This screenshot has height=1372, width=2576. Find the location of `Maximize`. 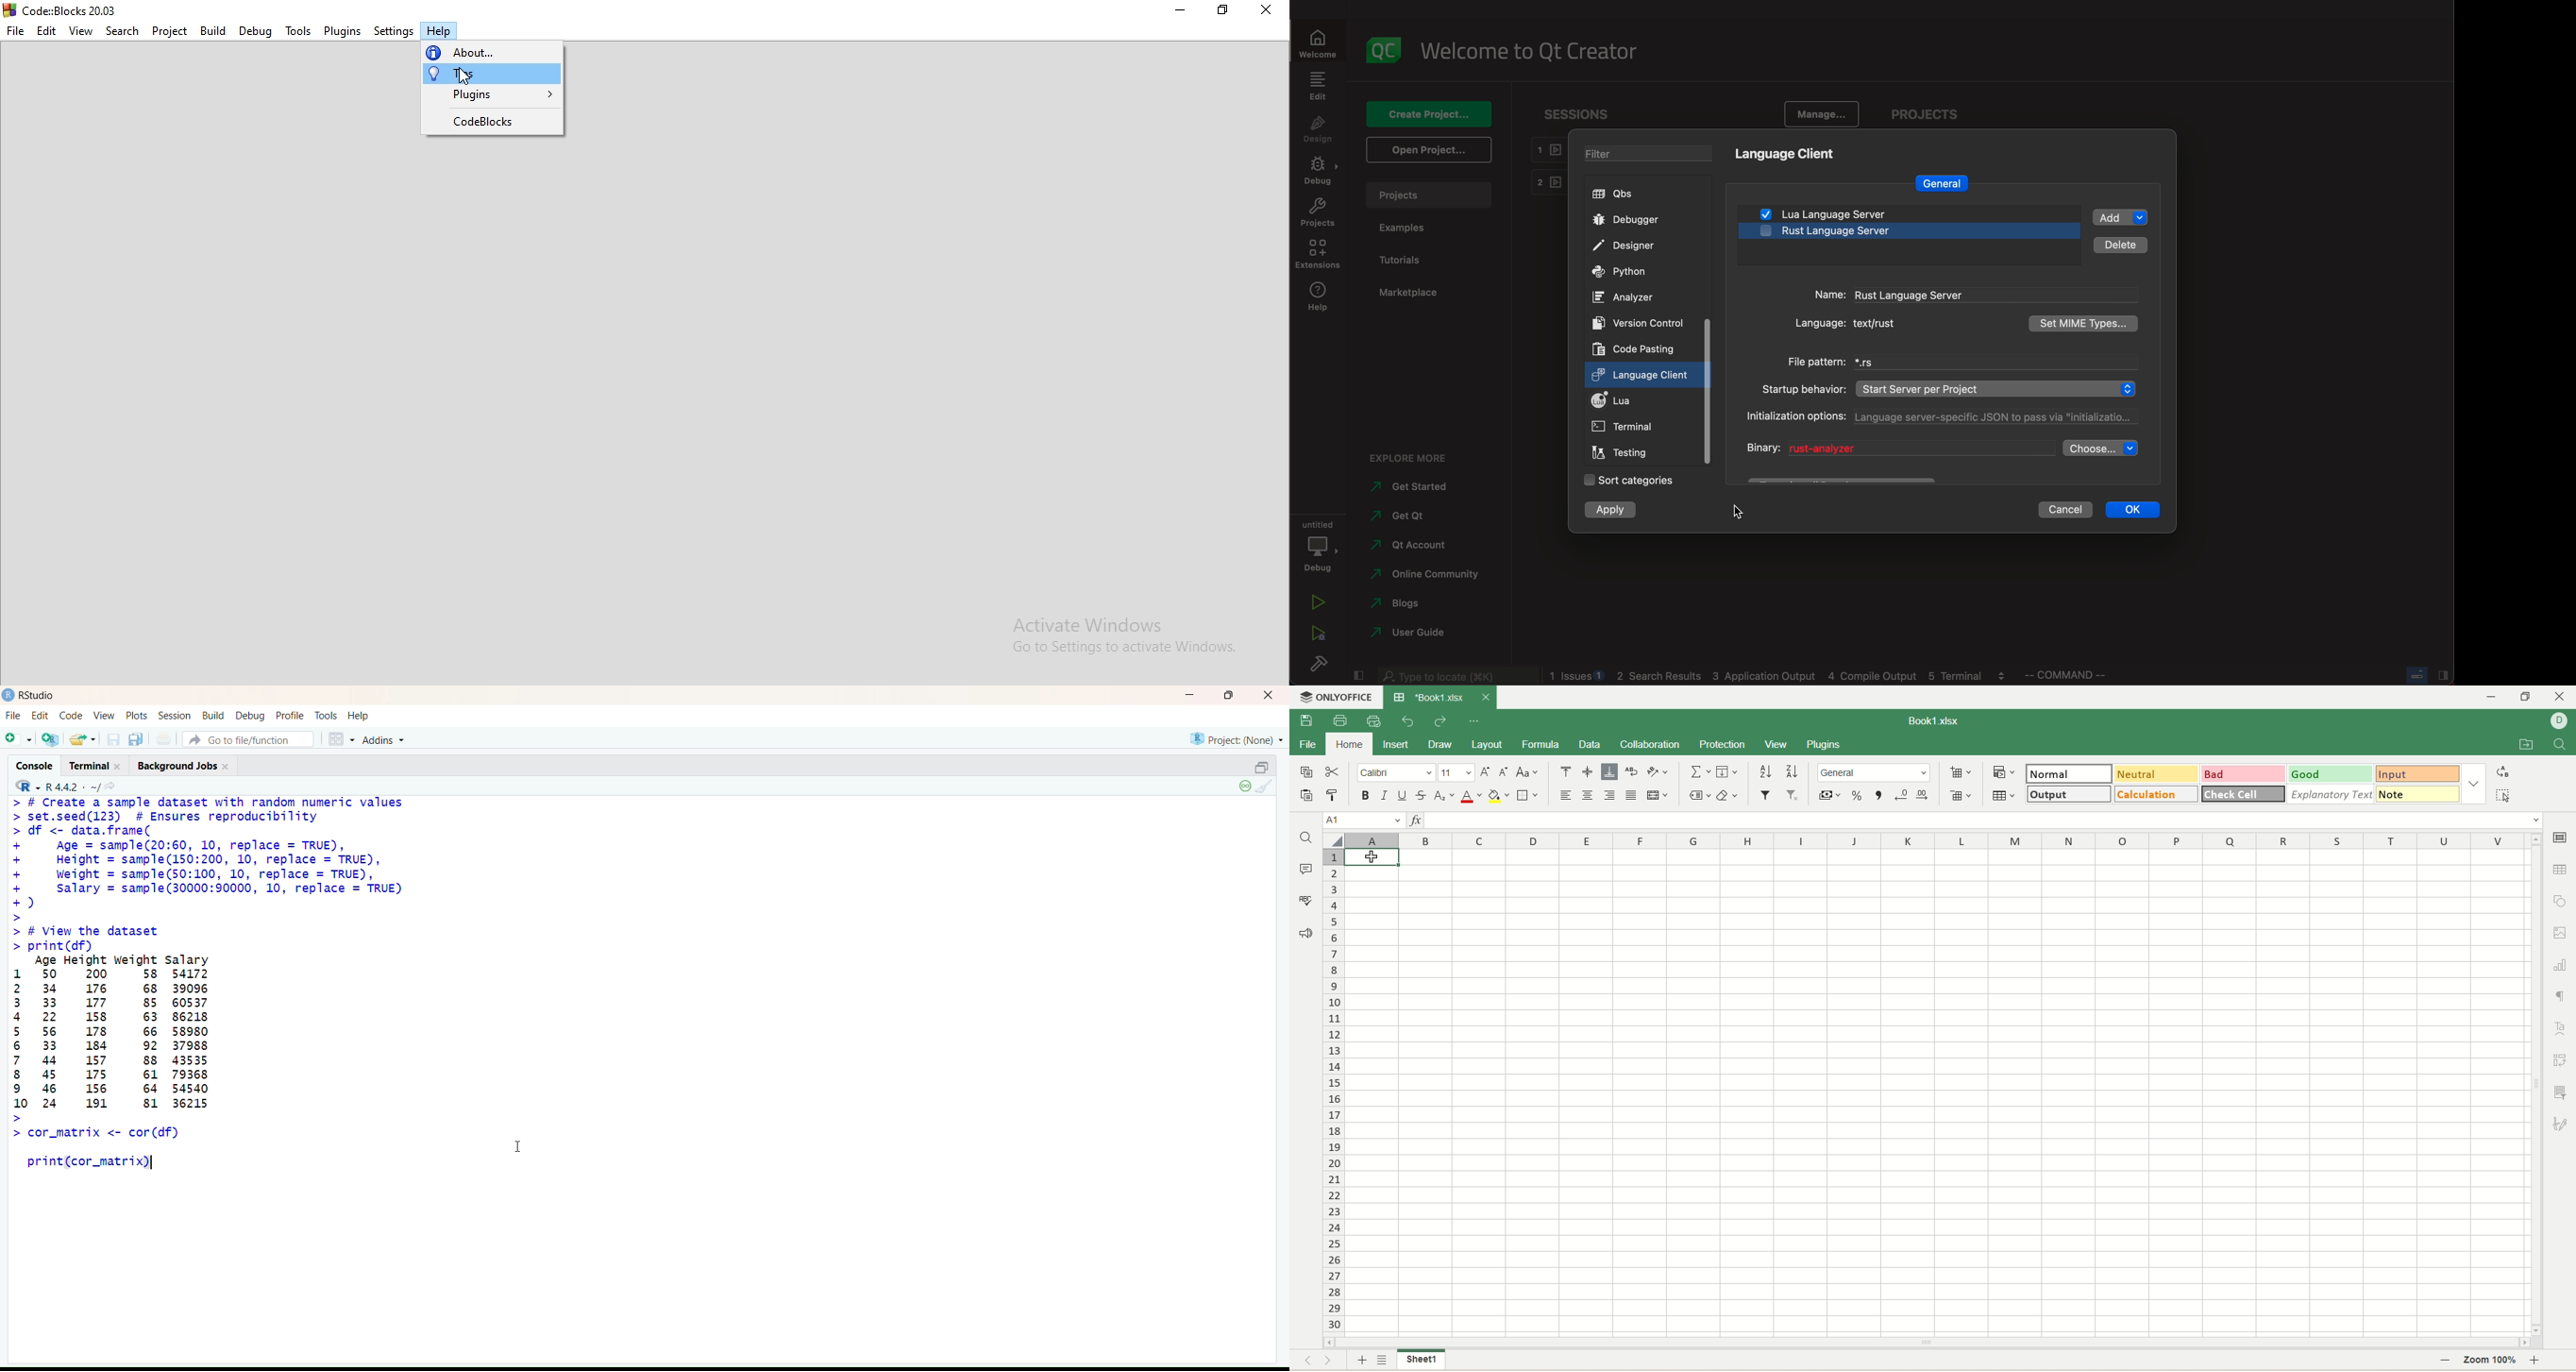

Maximize is located at coordinates (1229, 696).